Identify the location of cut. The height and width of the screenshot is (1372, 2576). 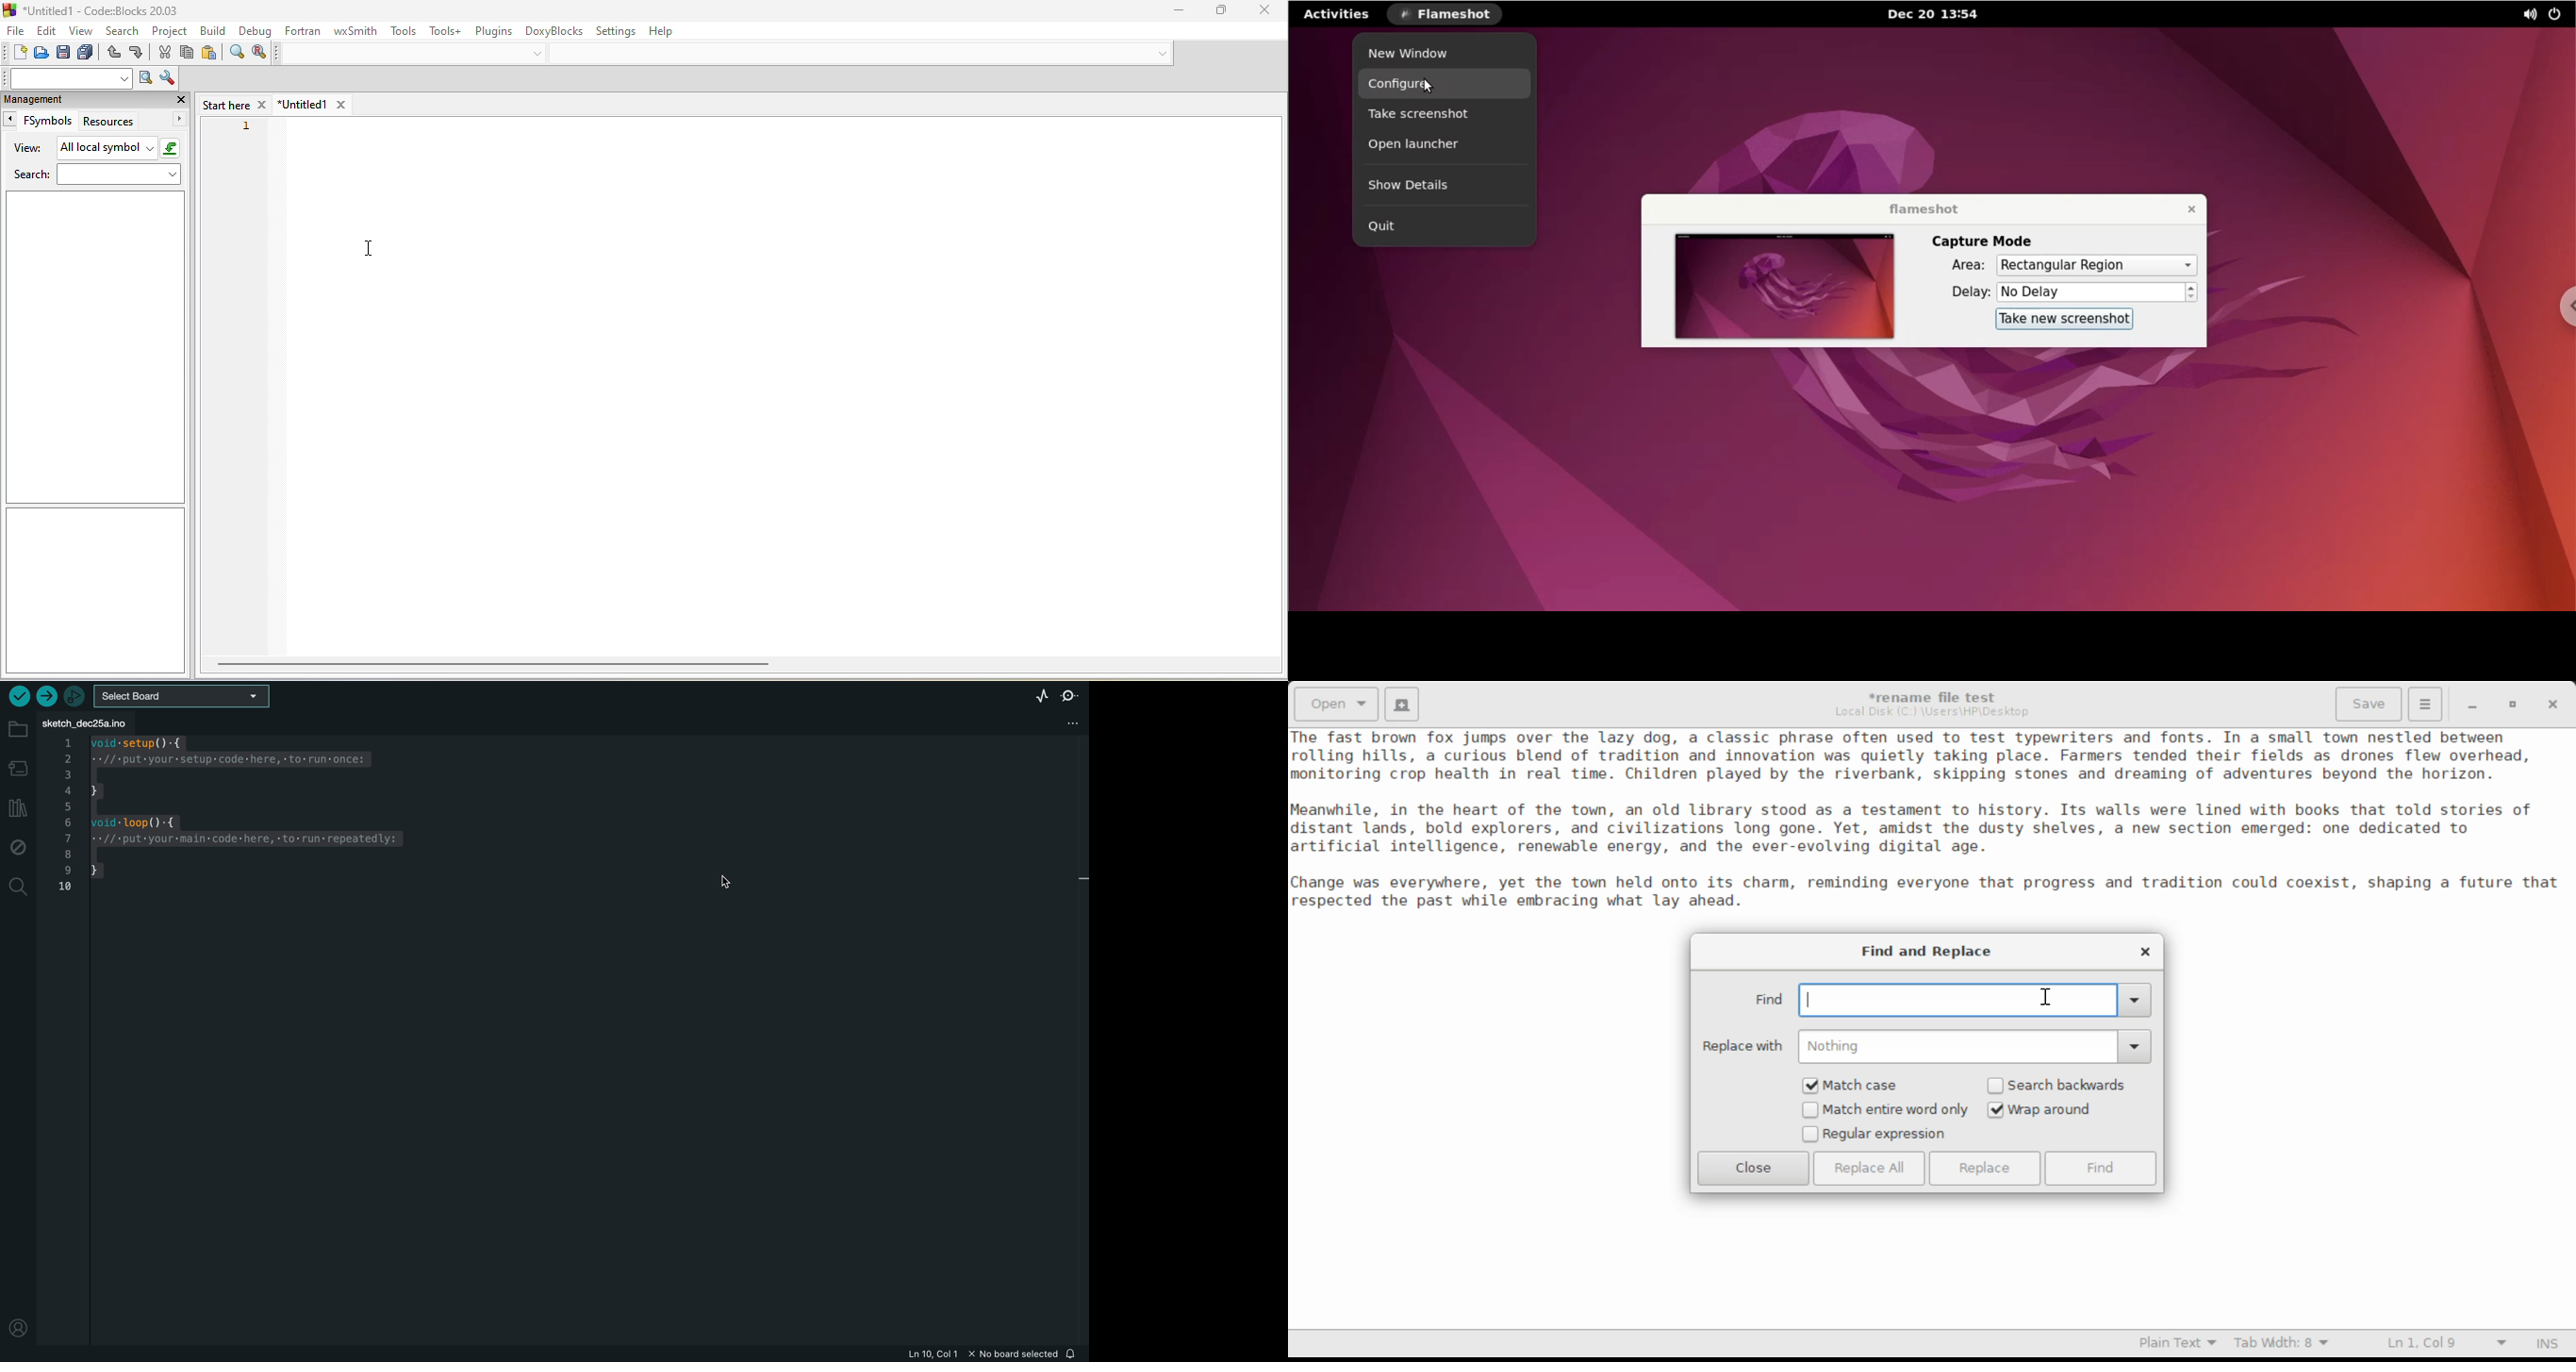
(165, 52).